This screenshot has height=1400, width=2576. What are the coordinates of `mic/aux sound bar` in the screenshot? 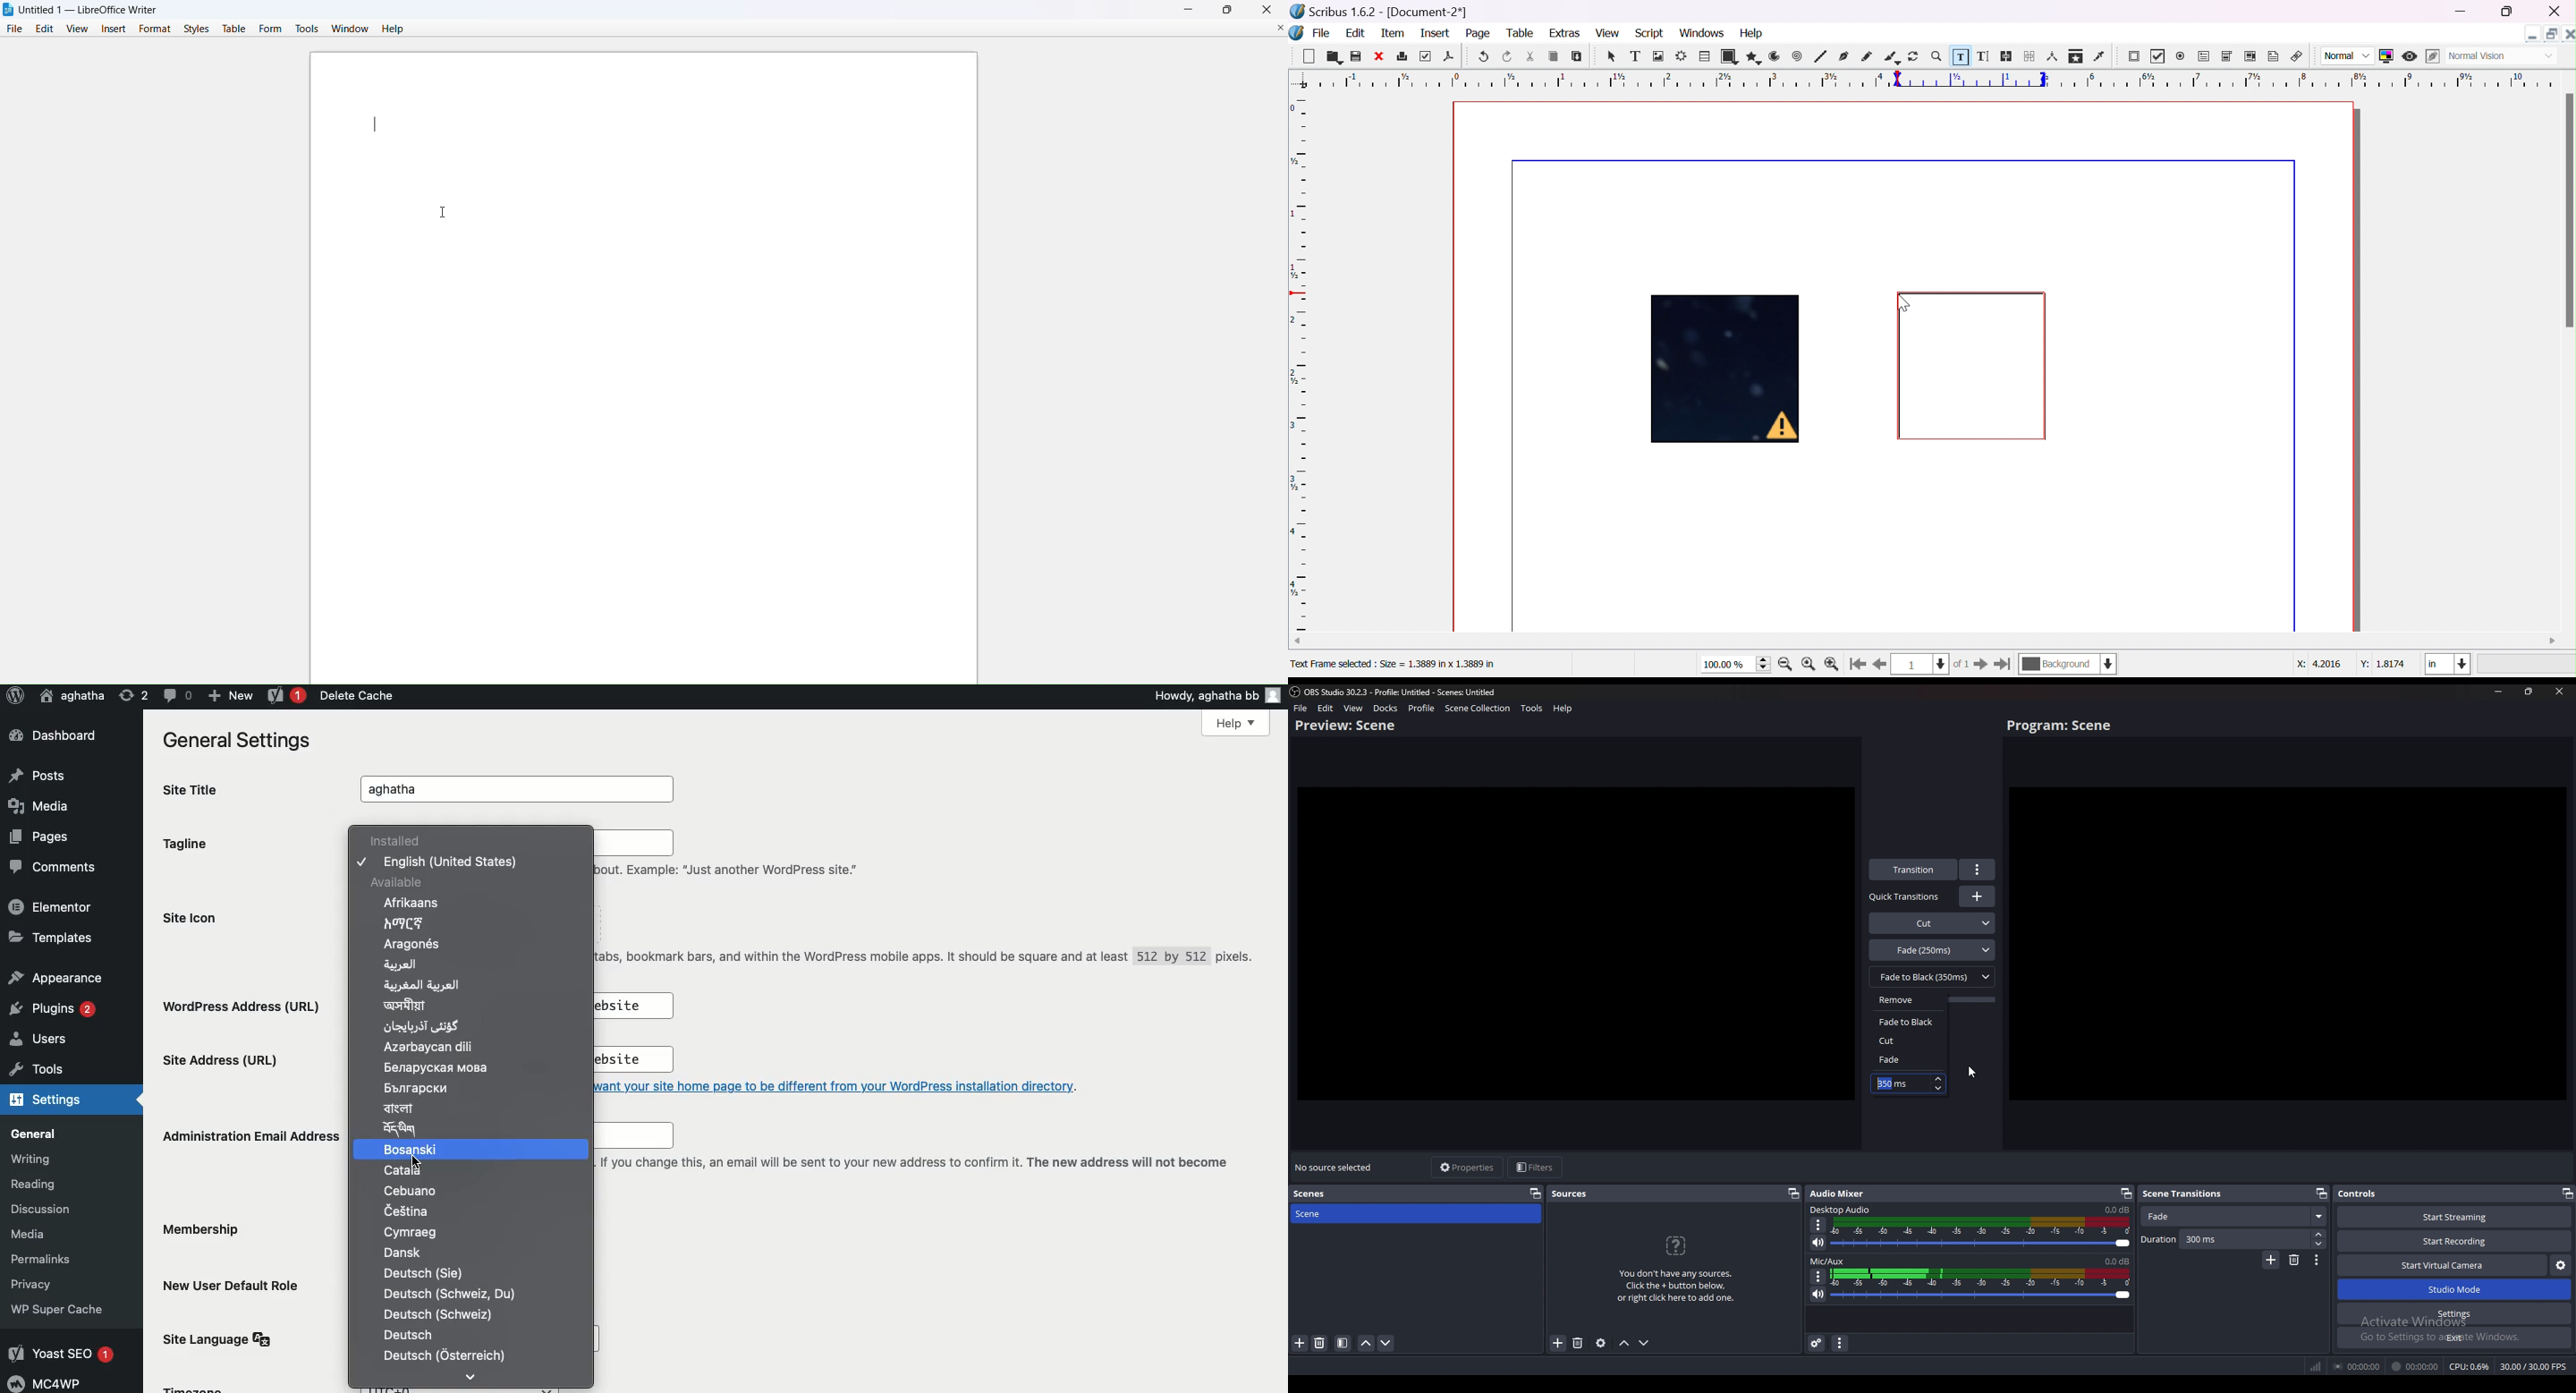 It's located at (1982, 1286).